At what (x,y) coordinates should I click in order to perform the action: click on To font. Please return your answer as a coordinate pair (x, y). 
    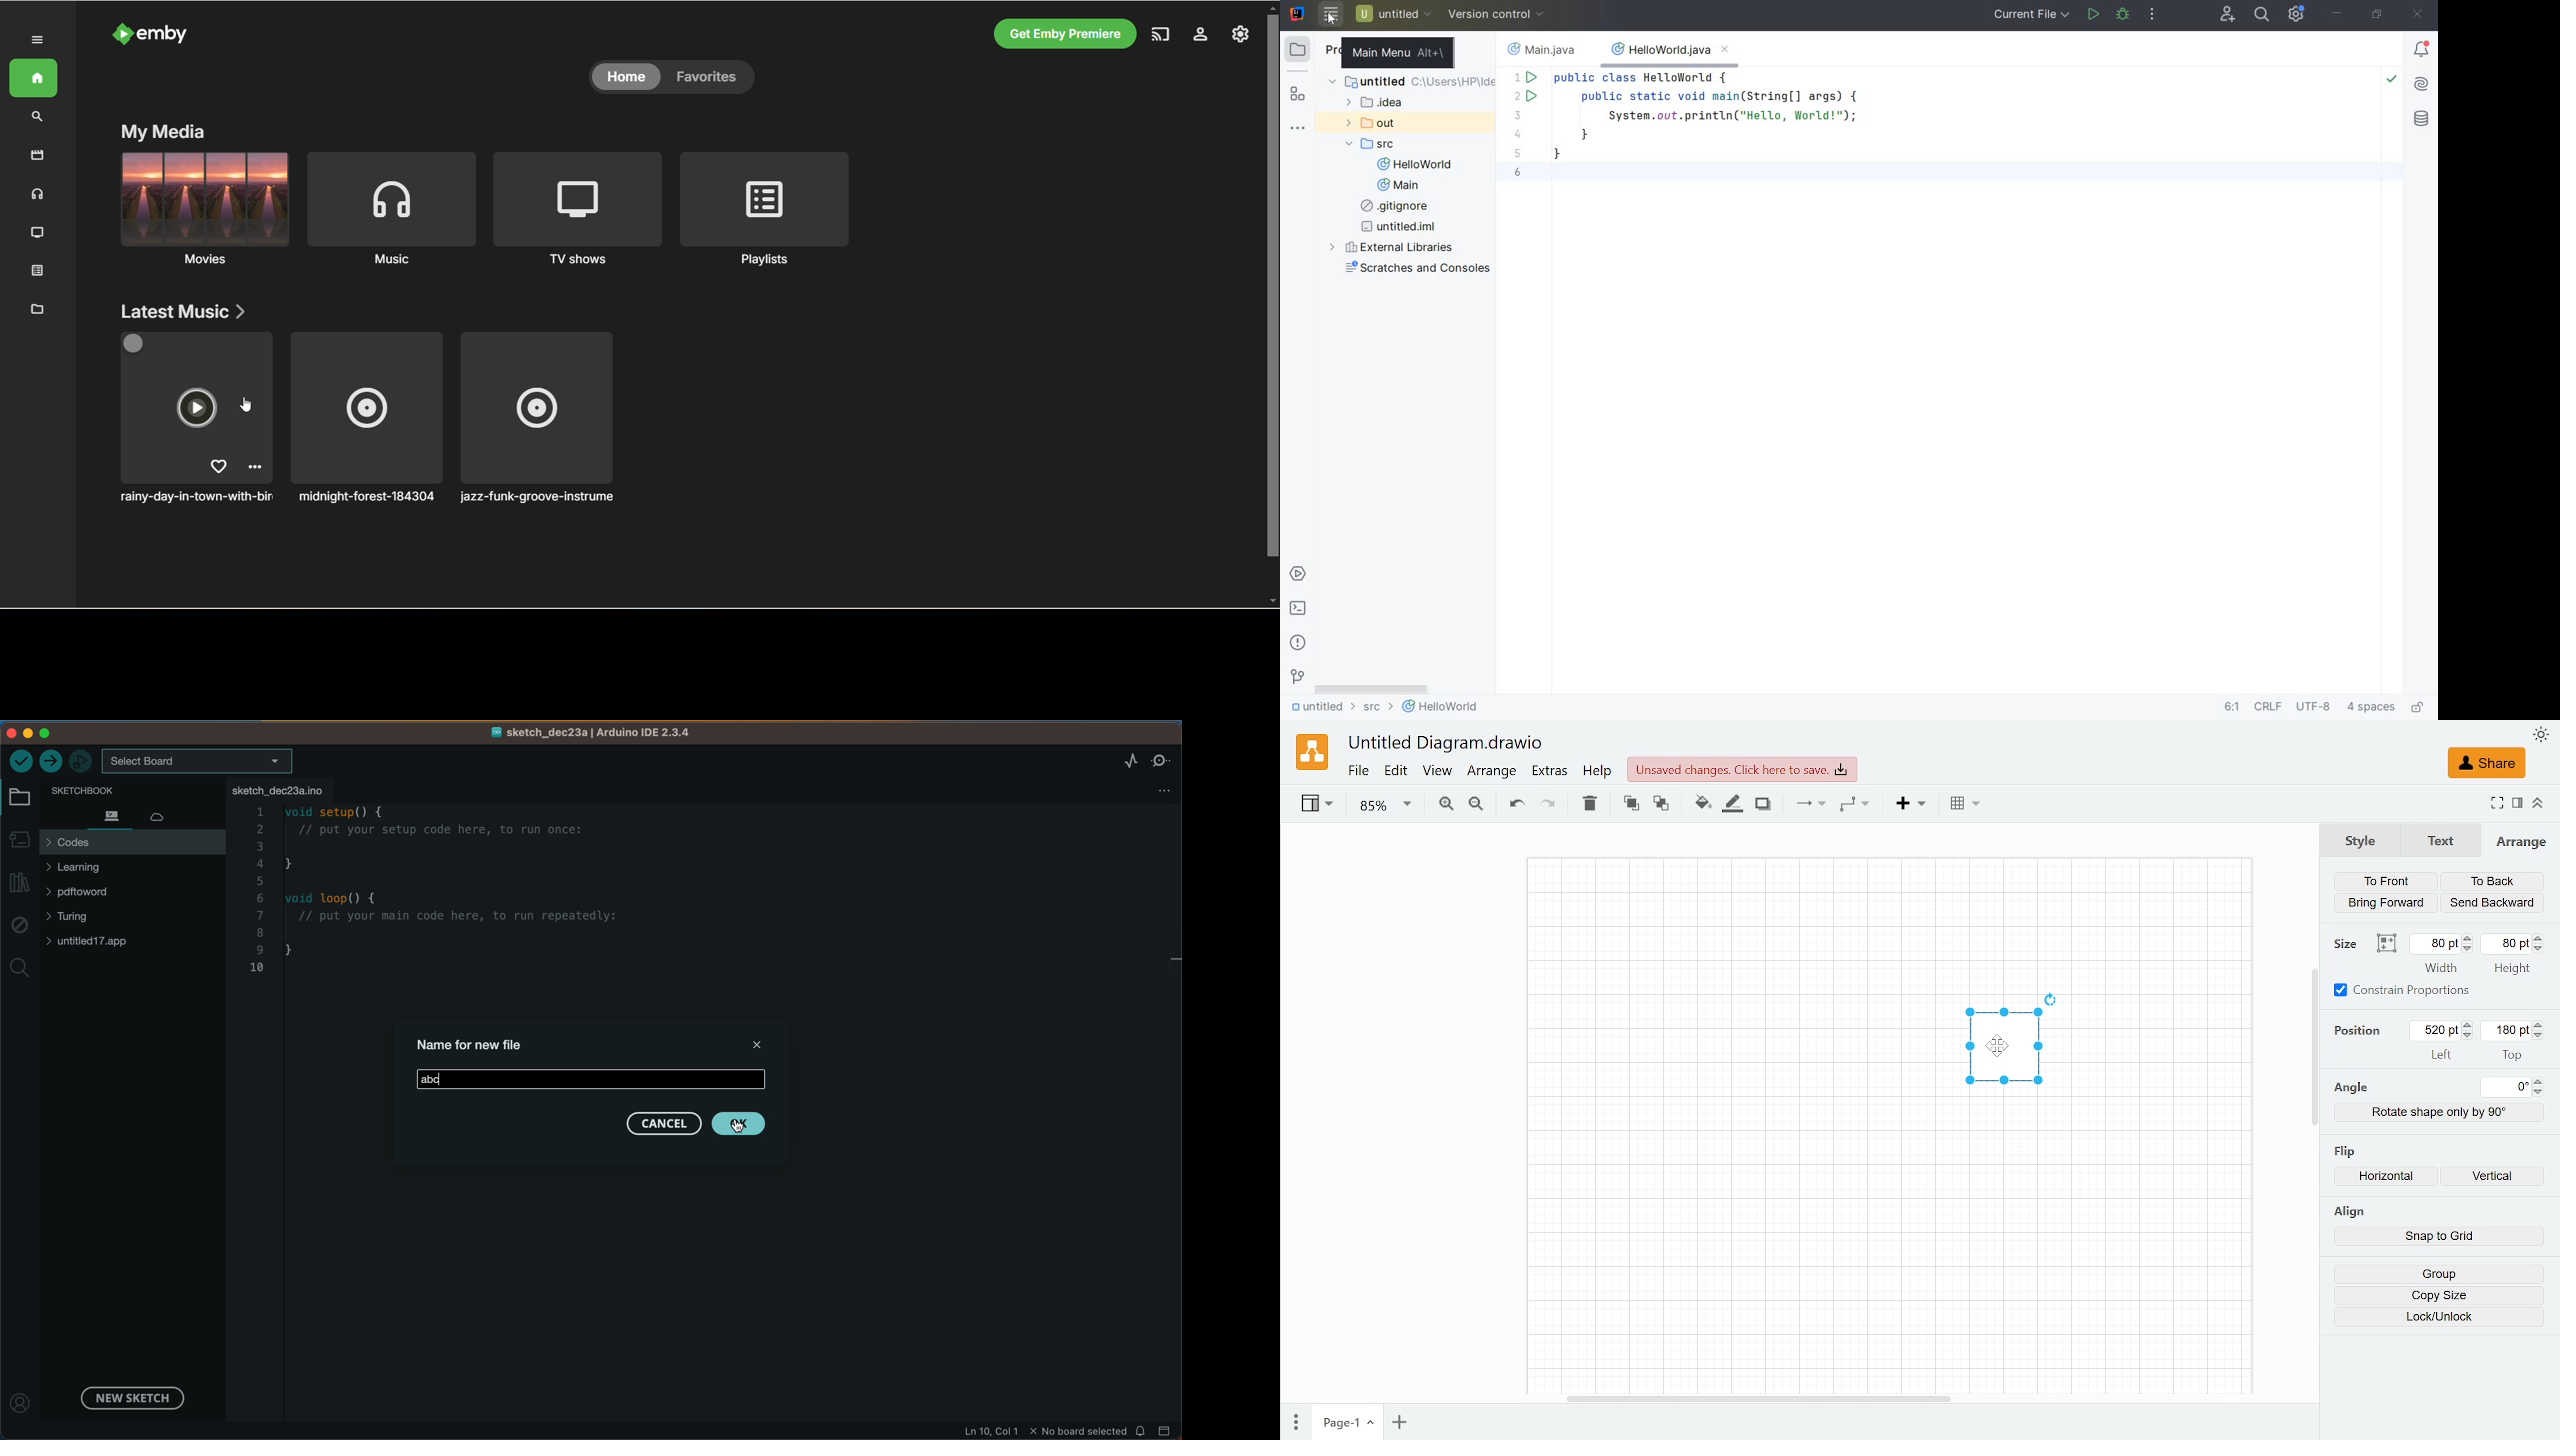
    Looking at the image, I should click on (1631, 804).